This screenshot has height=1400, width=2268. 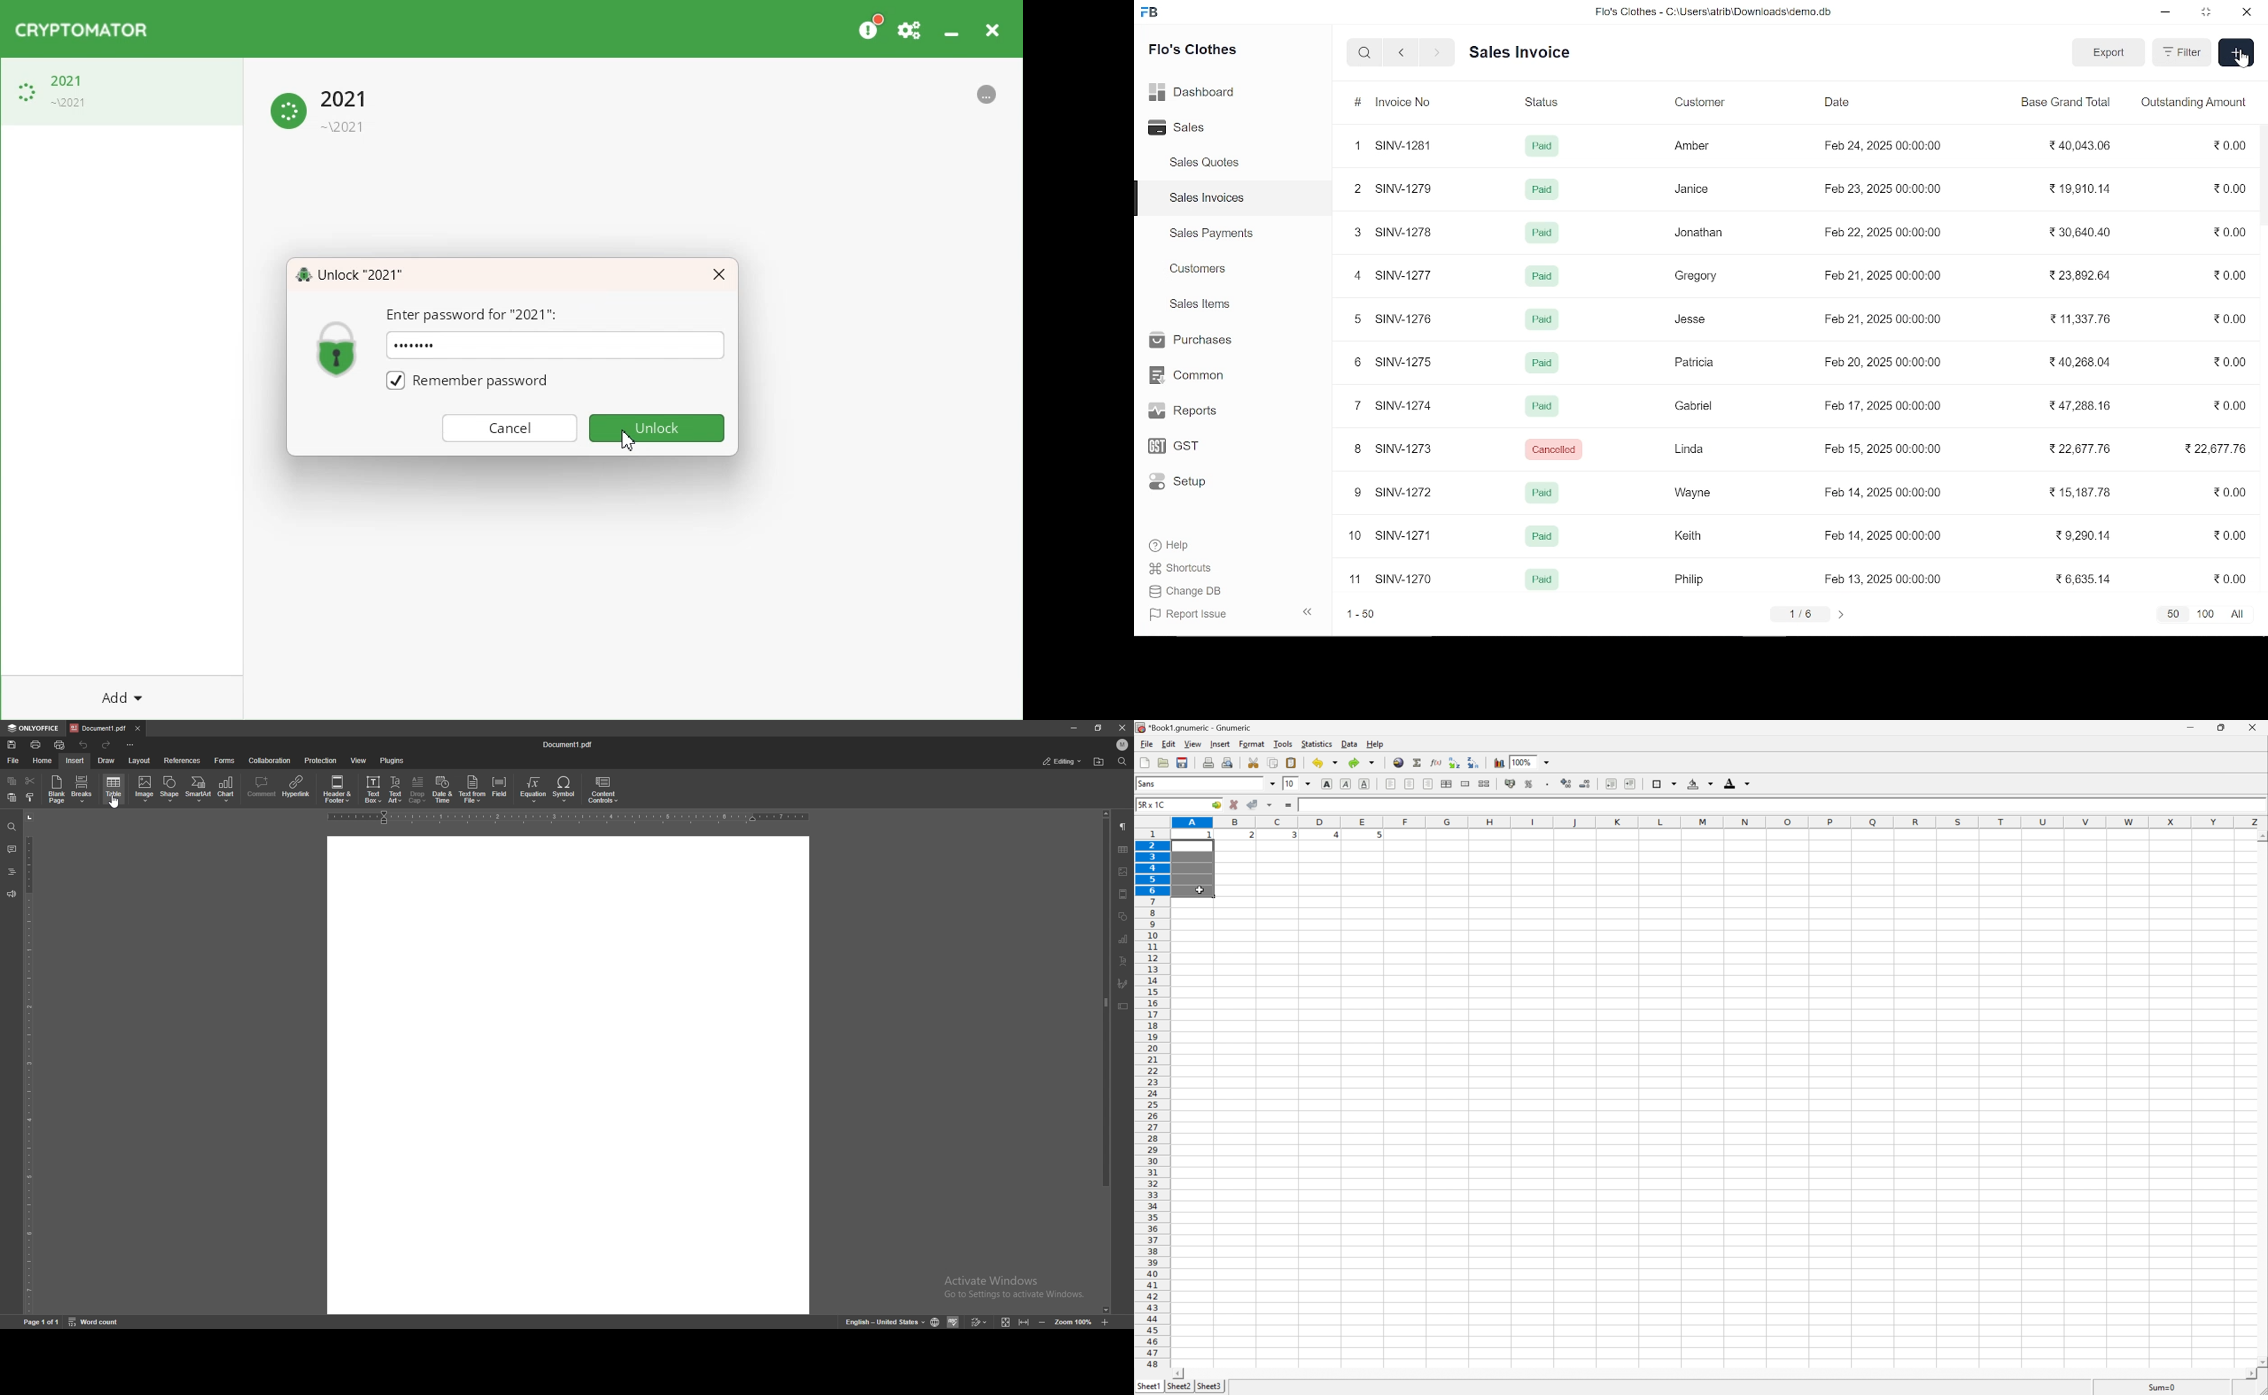 I want to click on comment, so click(x=261, y=789).